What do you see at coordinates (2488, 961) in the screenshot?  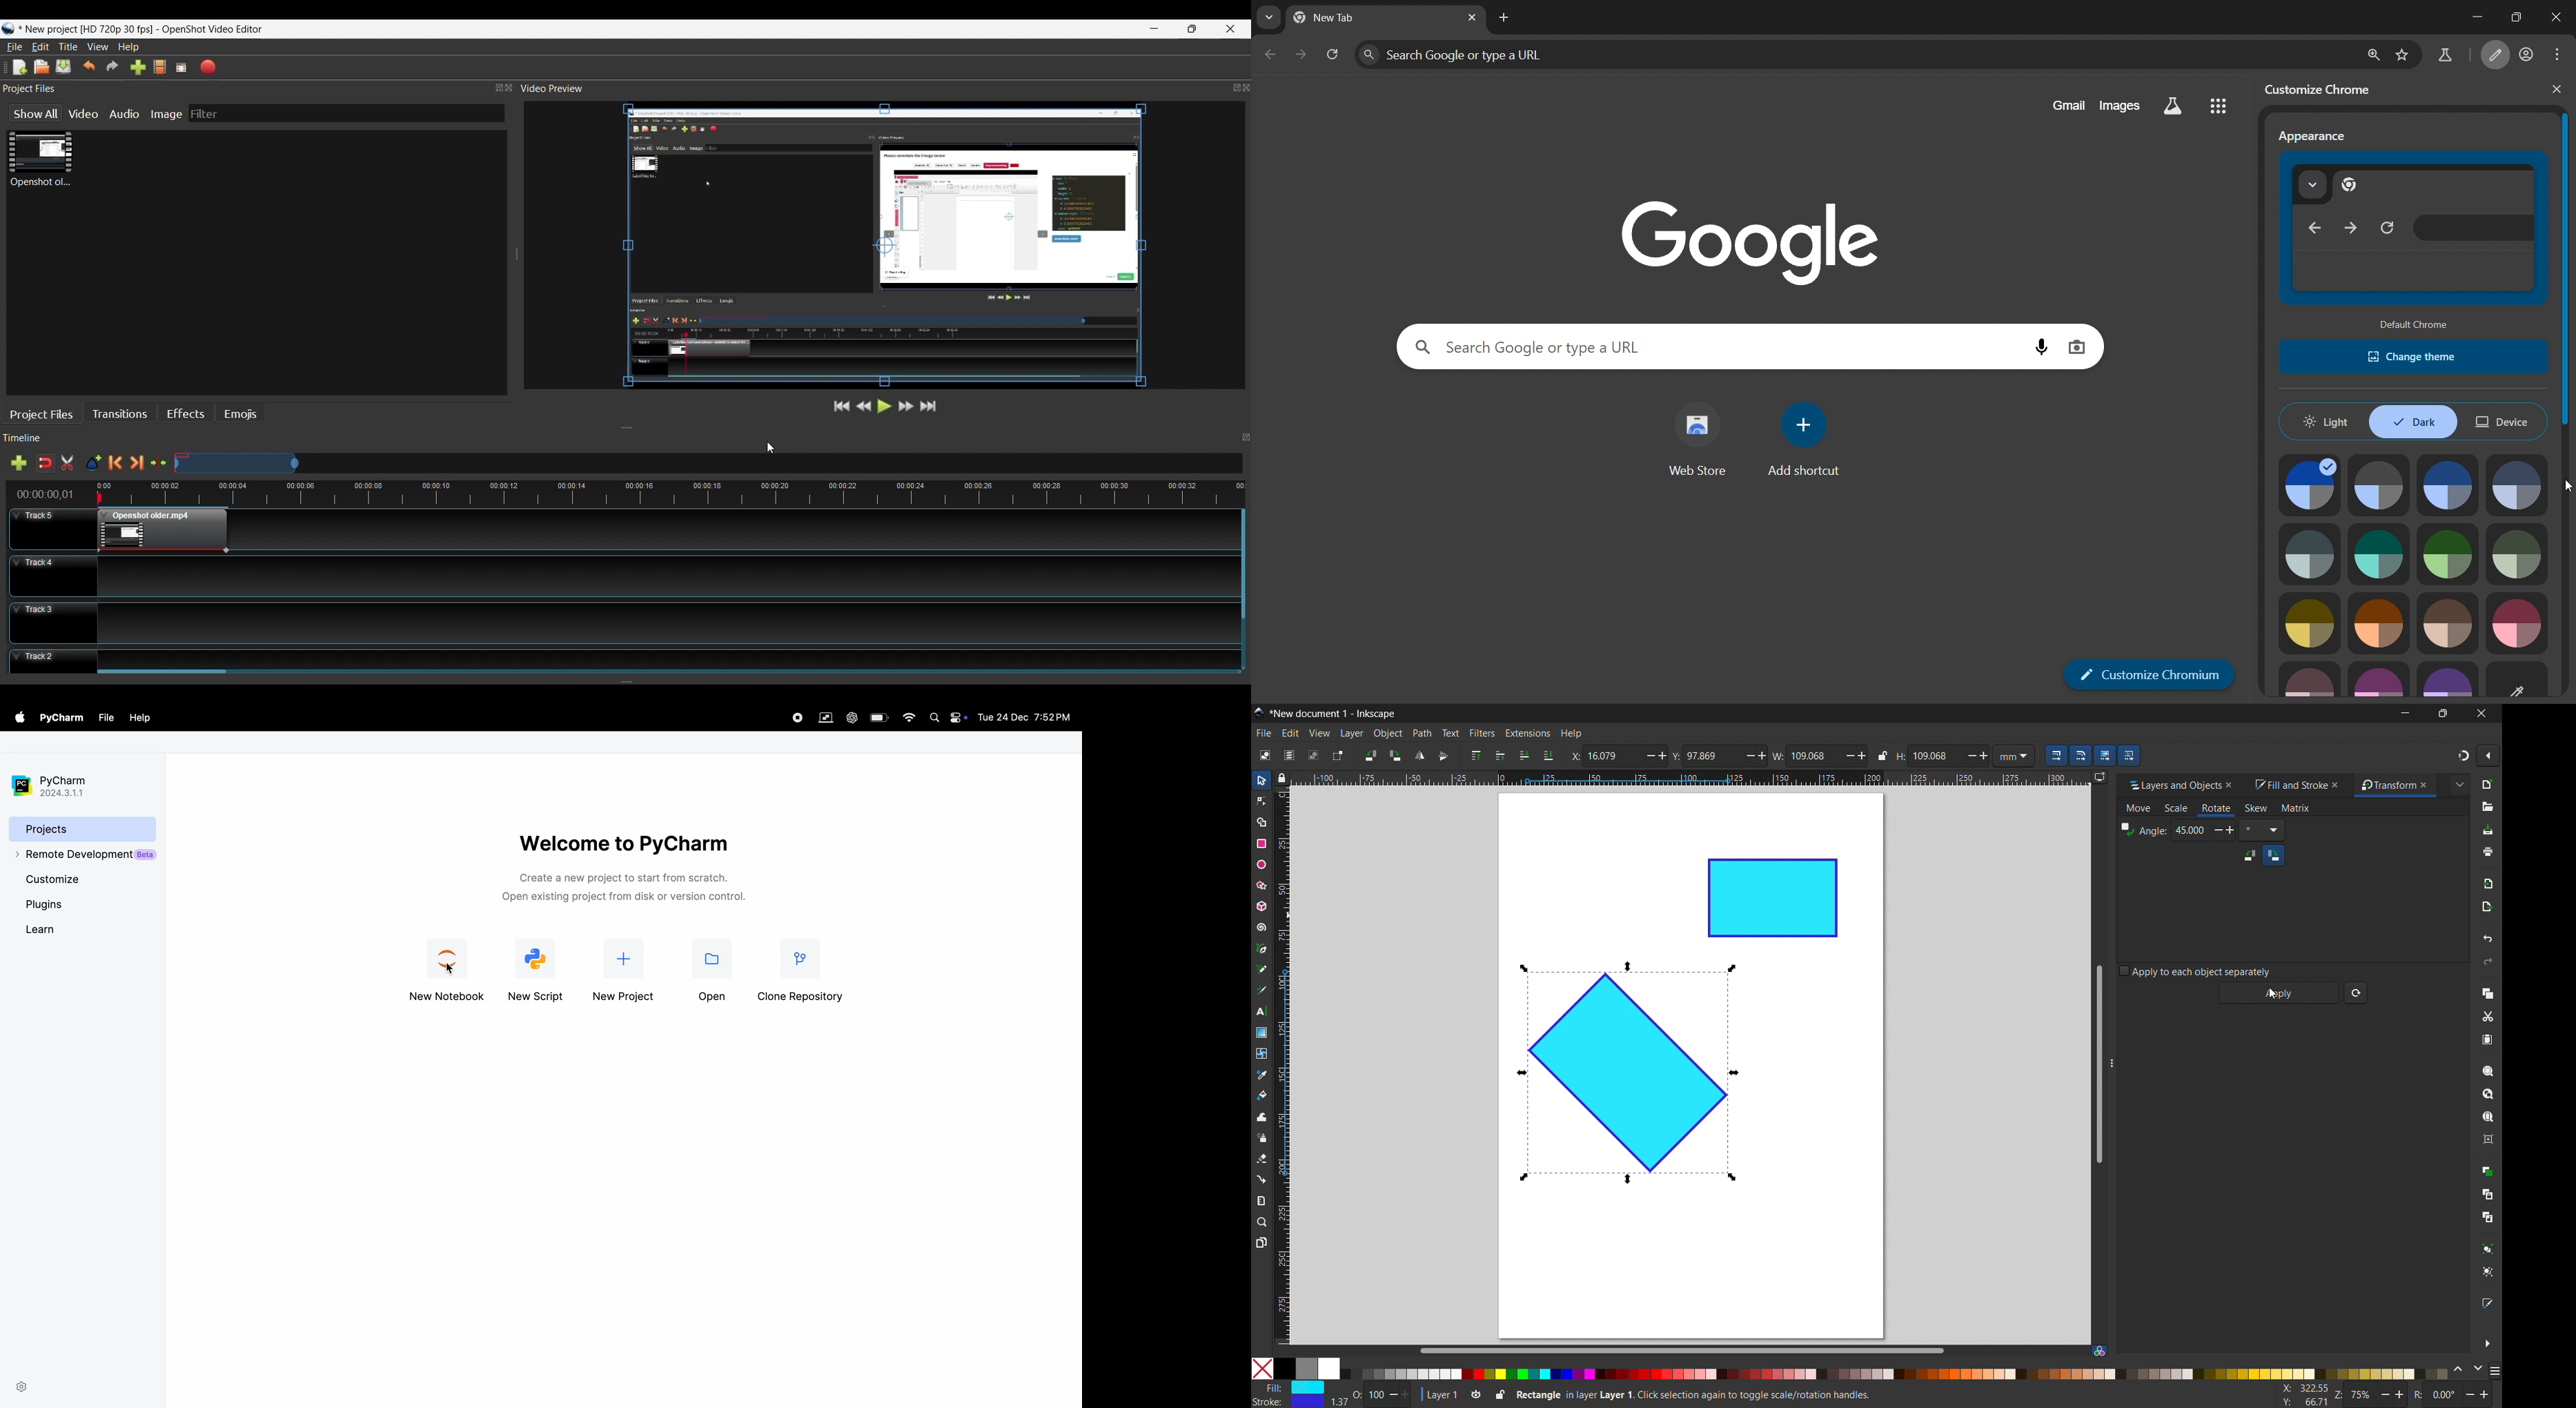 I see `redo` at bounding box center [2488, 961].